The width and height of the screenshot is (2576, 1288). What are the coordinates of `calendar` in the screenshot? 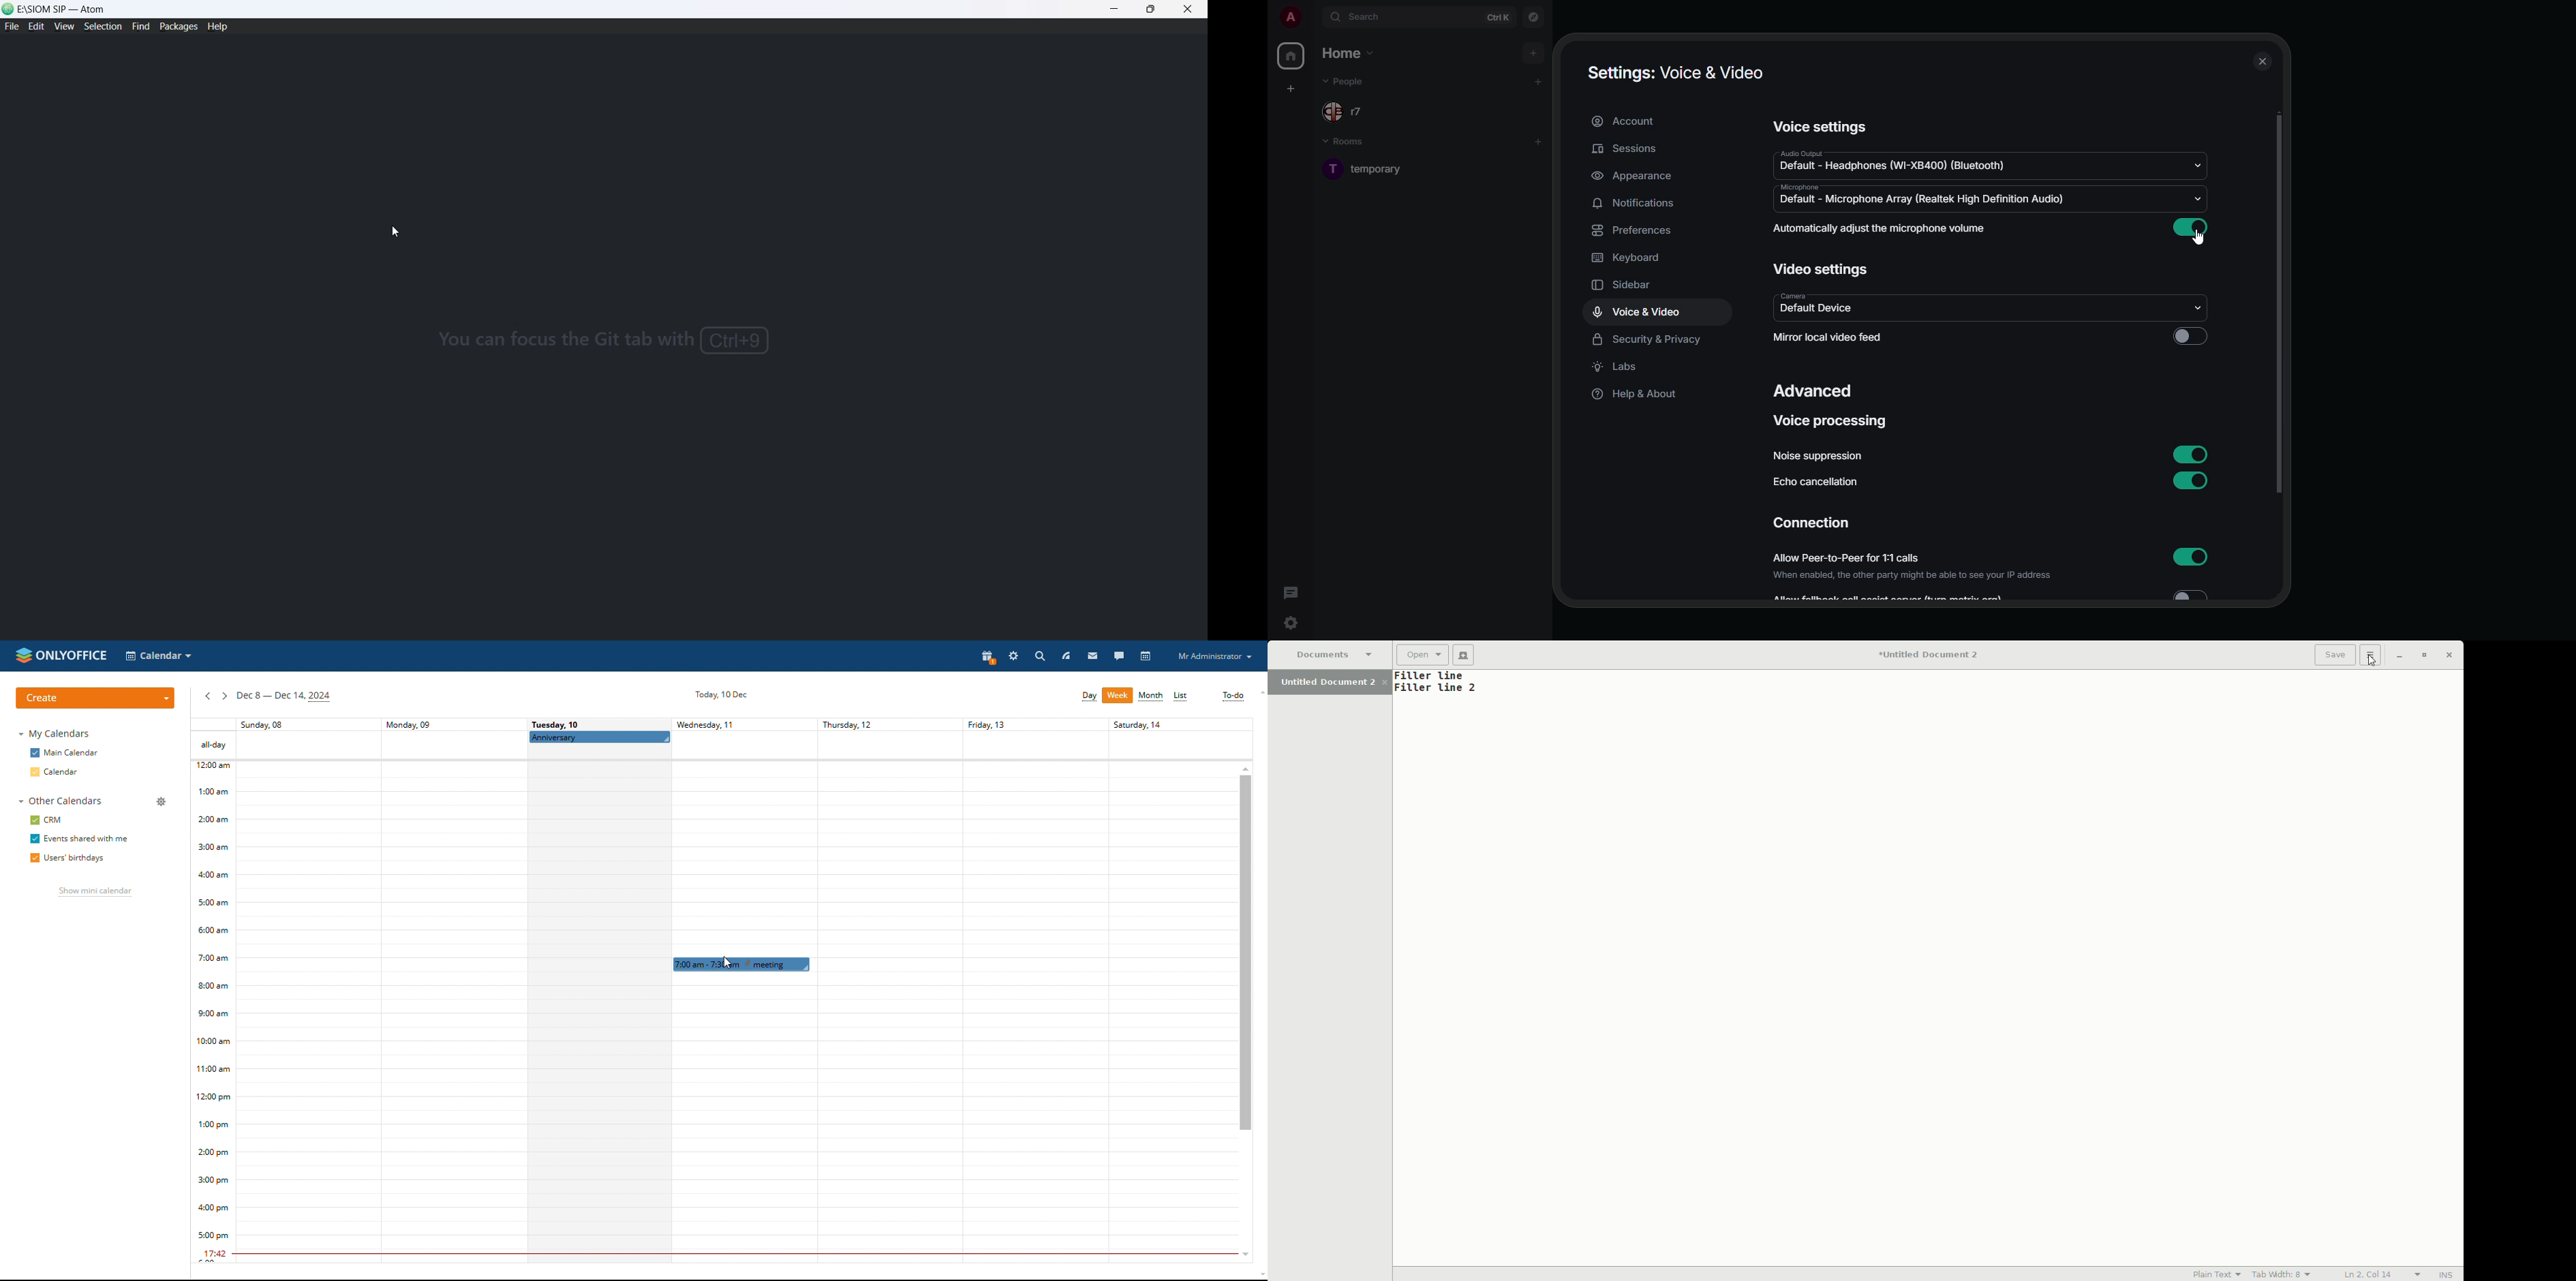 It's located at (56, 771).